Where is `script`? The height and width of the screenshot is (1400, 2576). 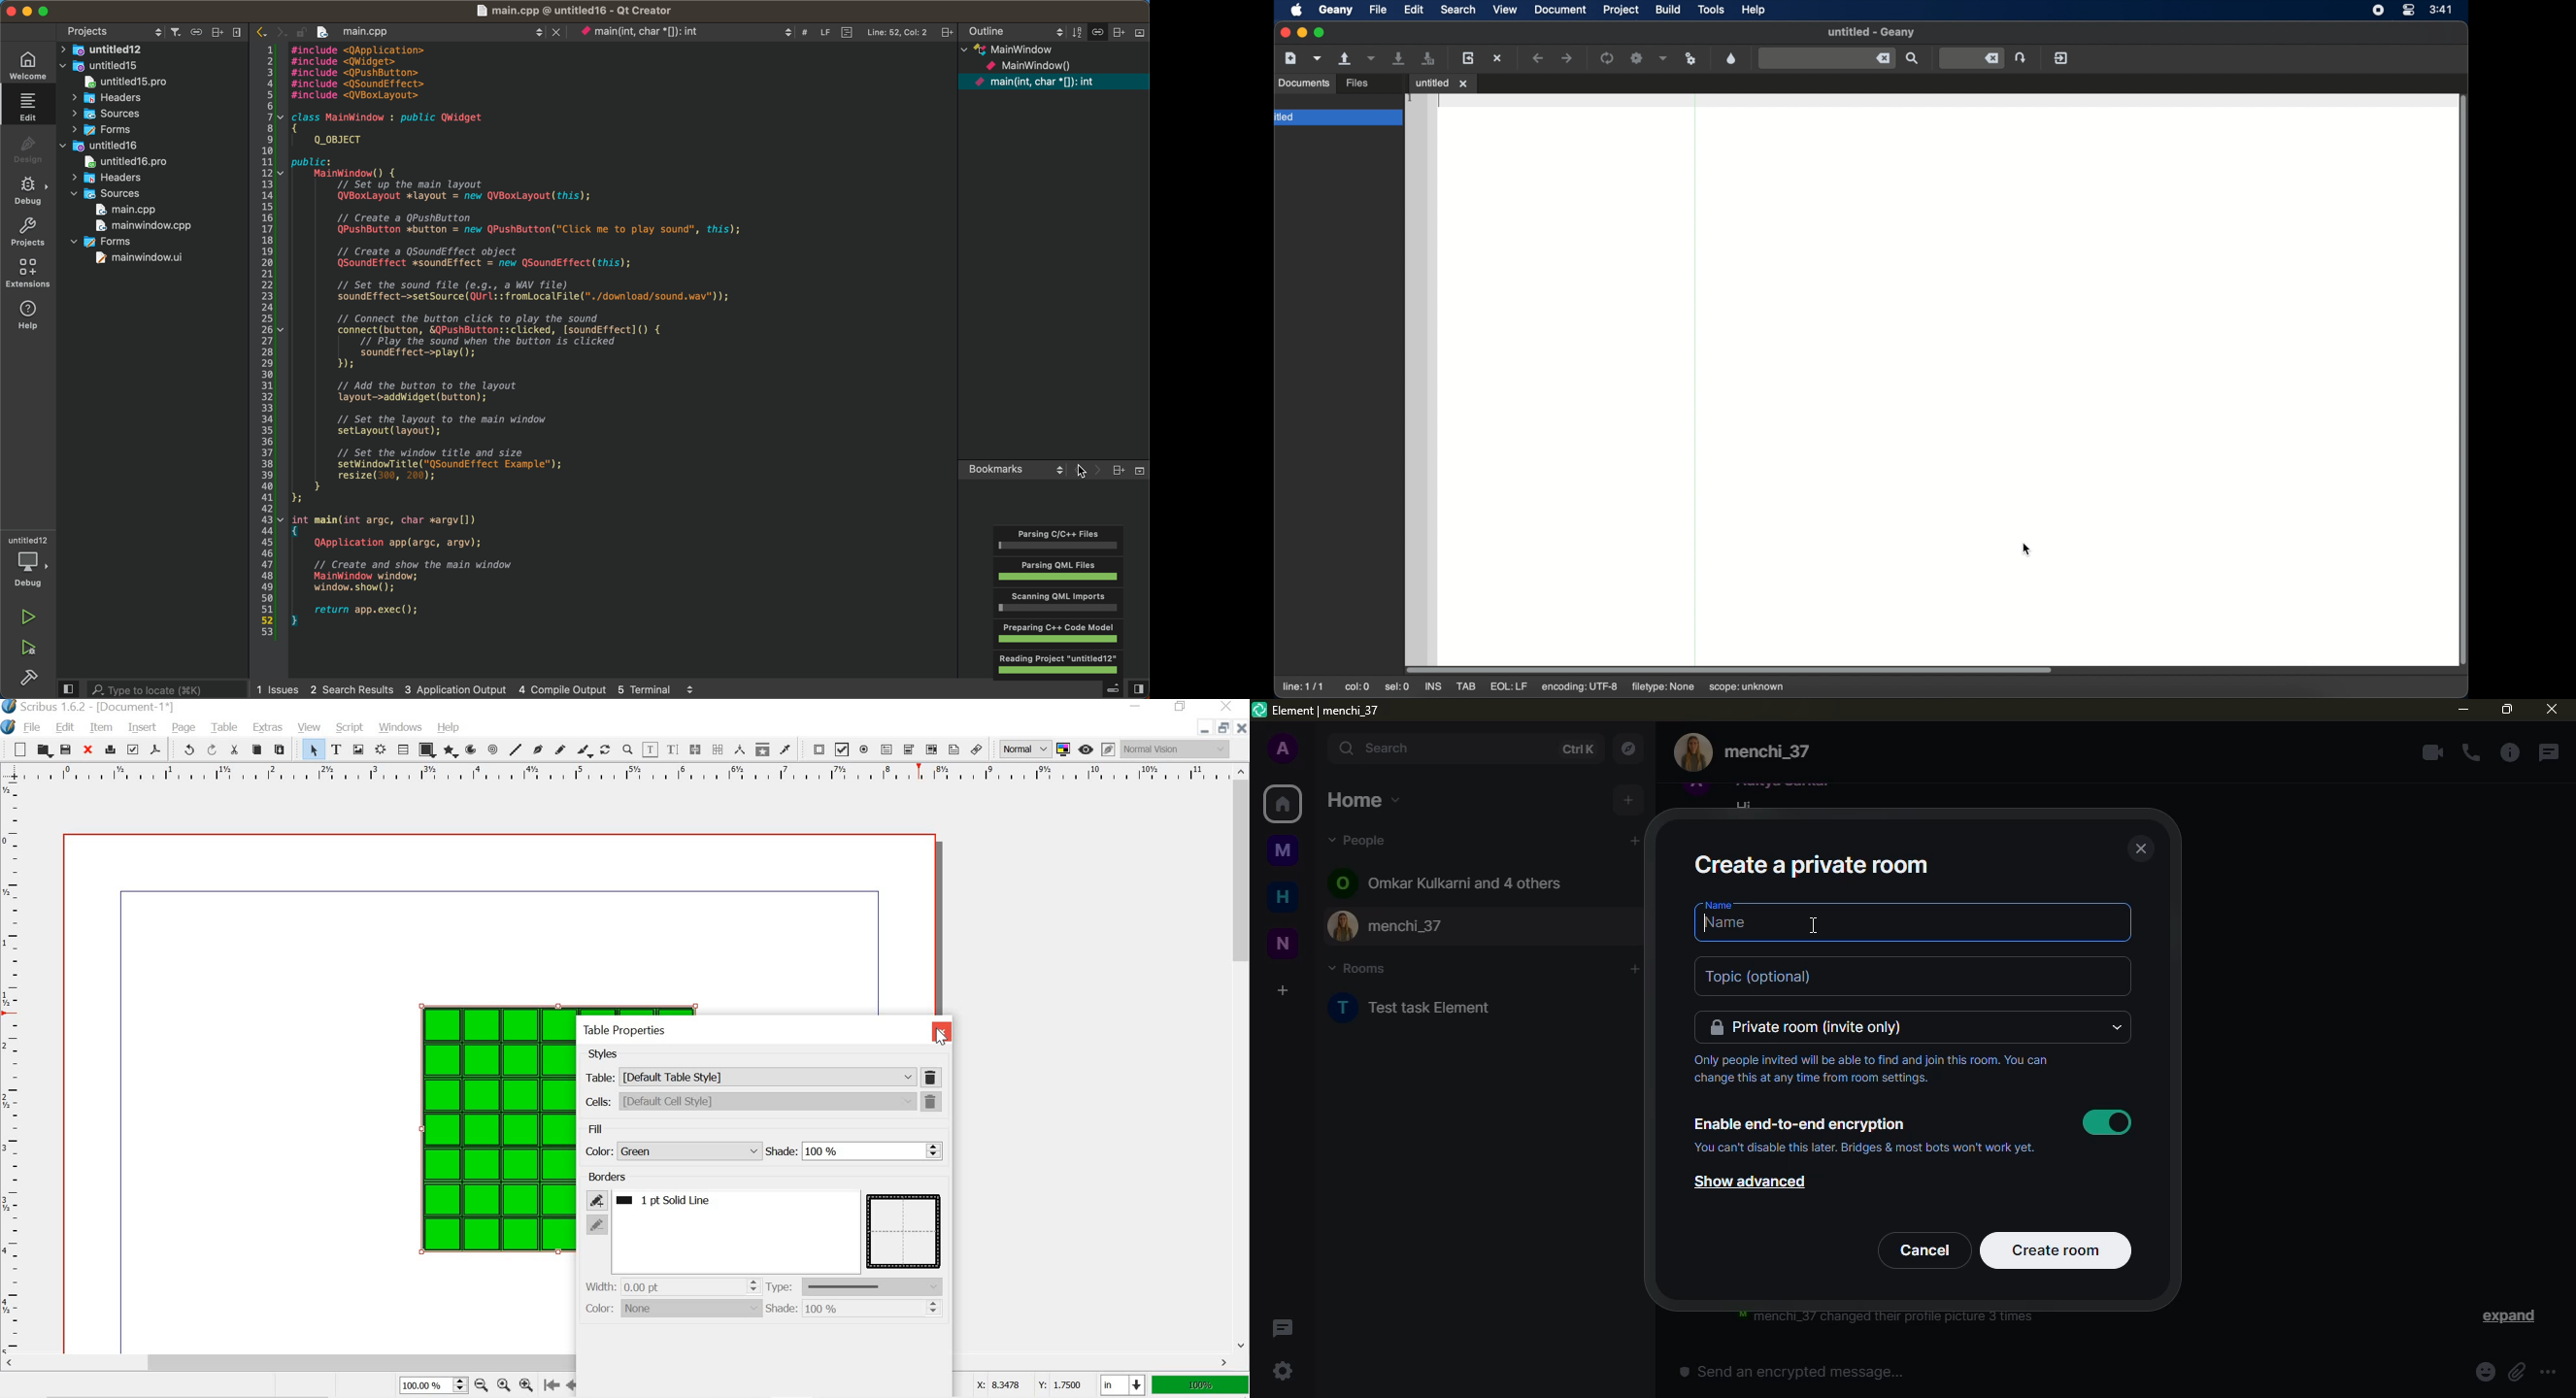 script is located at coordinates (350, 728).